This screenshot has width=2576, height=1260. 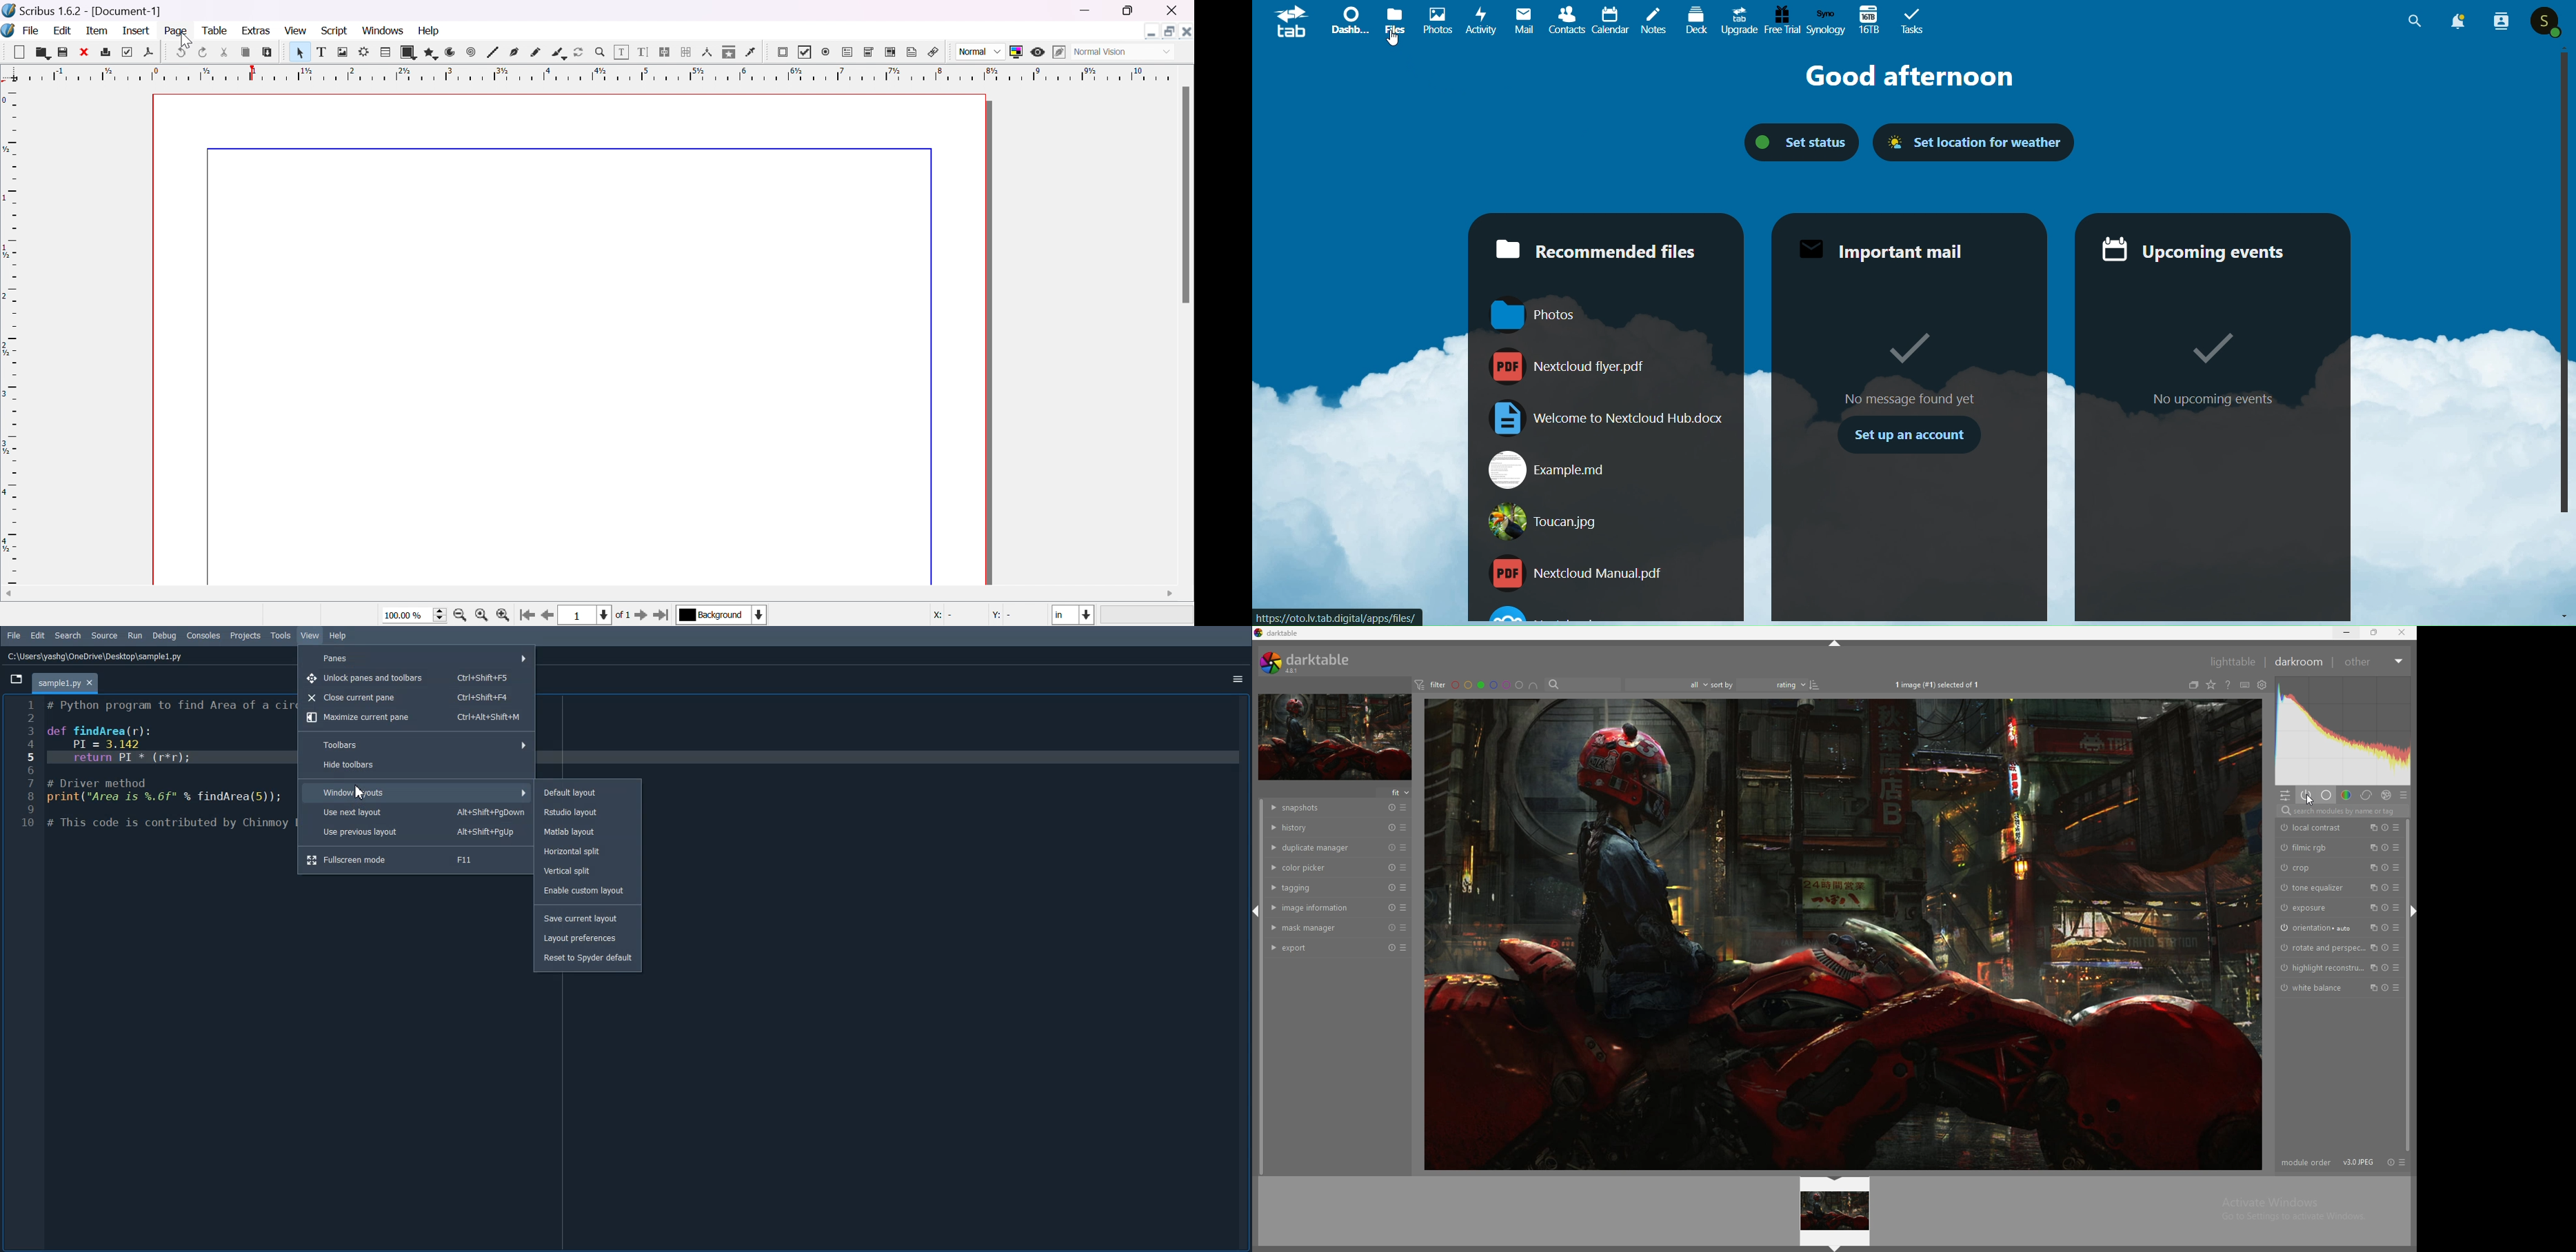 I want to click on presets, so click(x=1404, y=807).